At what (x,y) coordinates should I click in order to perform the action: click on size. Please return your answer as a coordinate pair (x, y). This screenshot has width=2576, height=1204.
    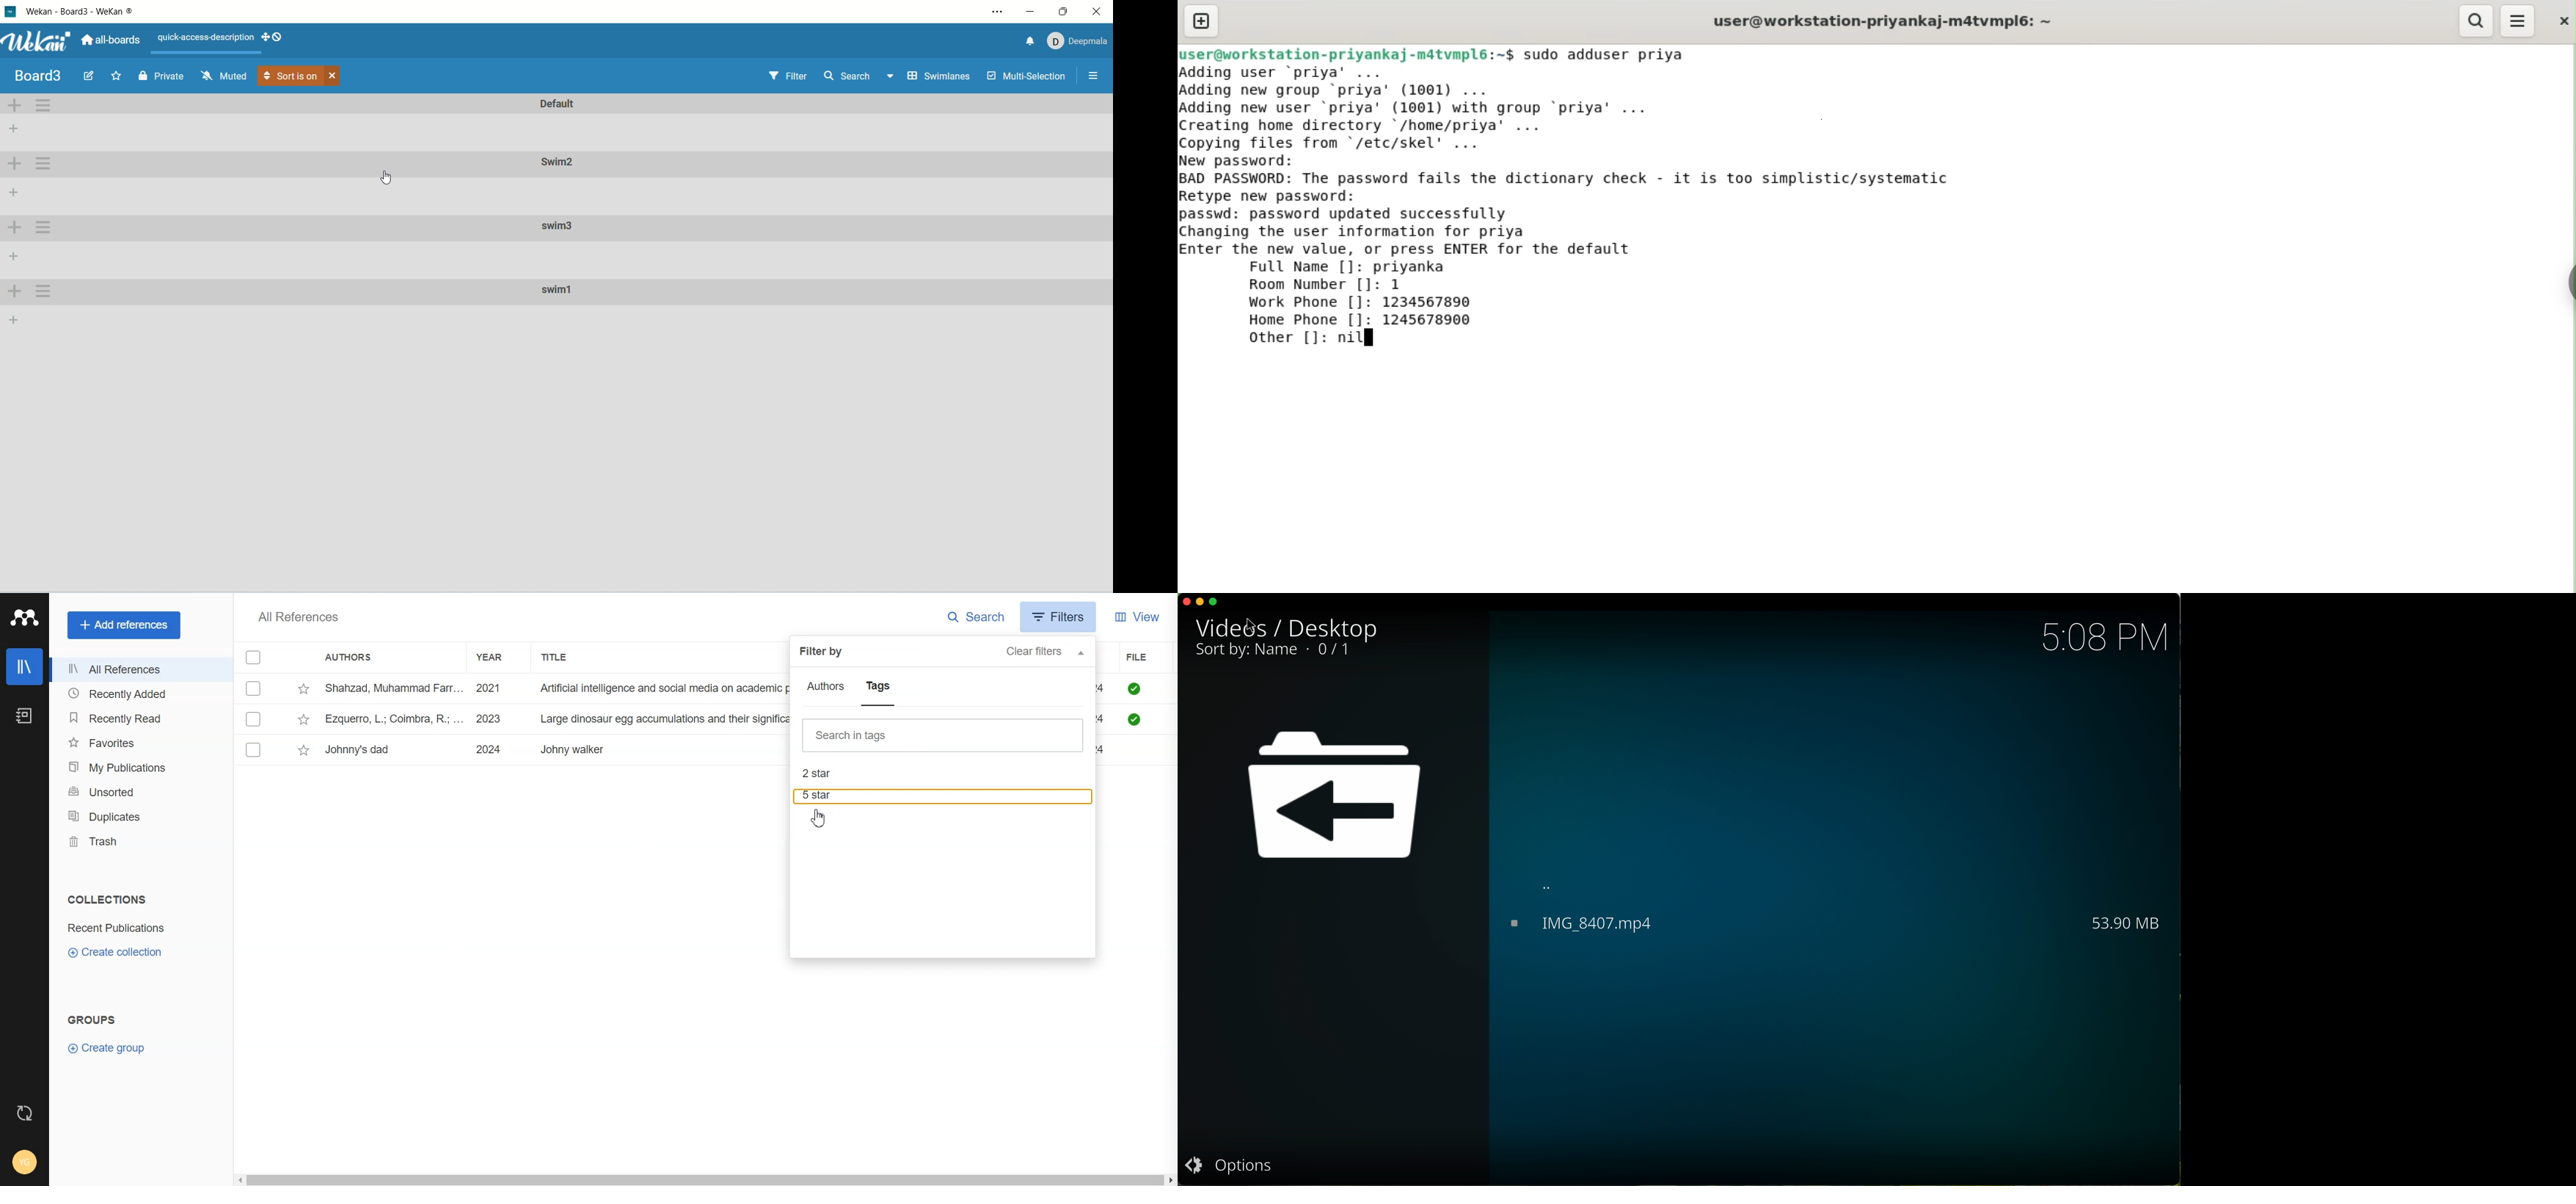
    Looking at the image, I should click on (2107, 921).